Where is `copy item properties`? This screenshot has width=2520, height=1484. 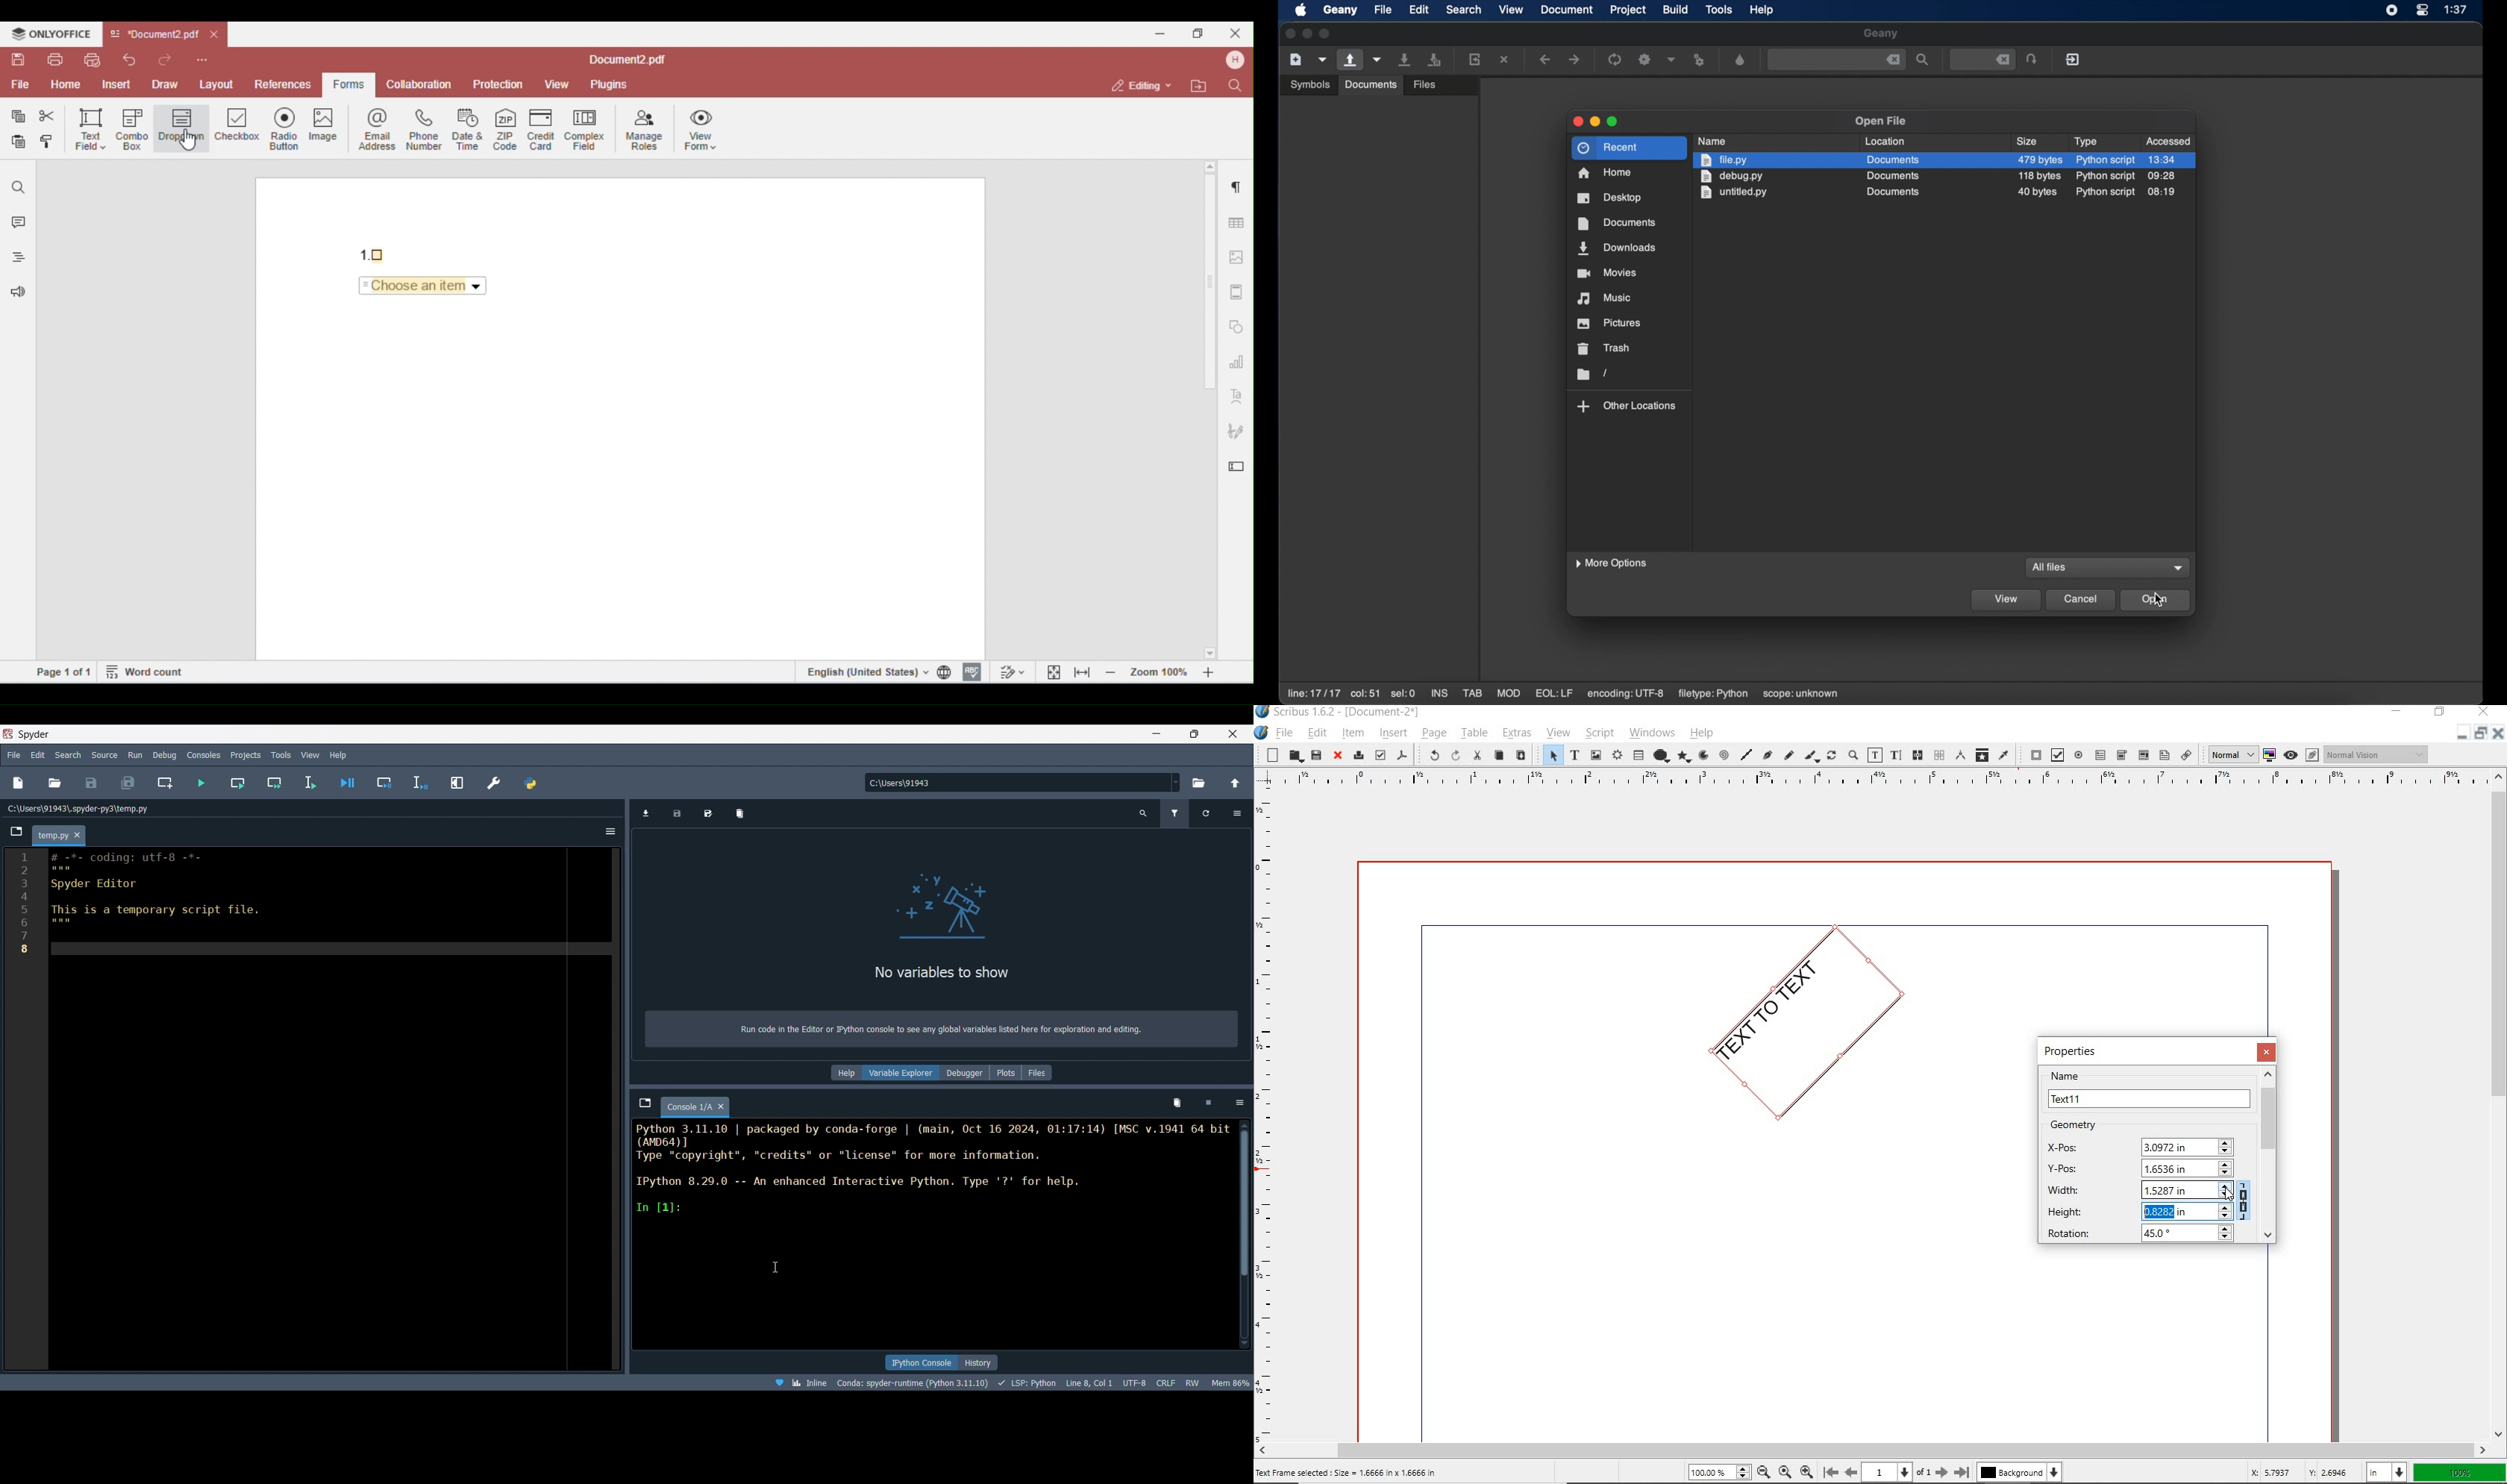 copy item properties is located at coordinates (1982, 754).